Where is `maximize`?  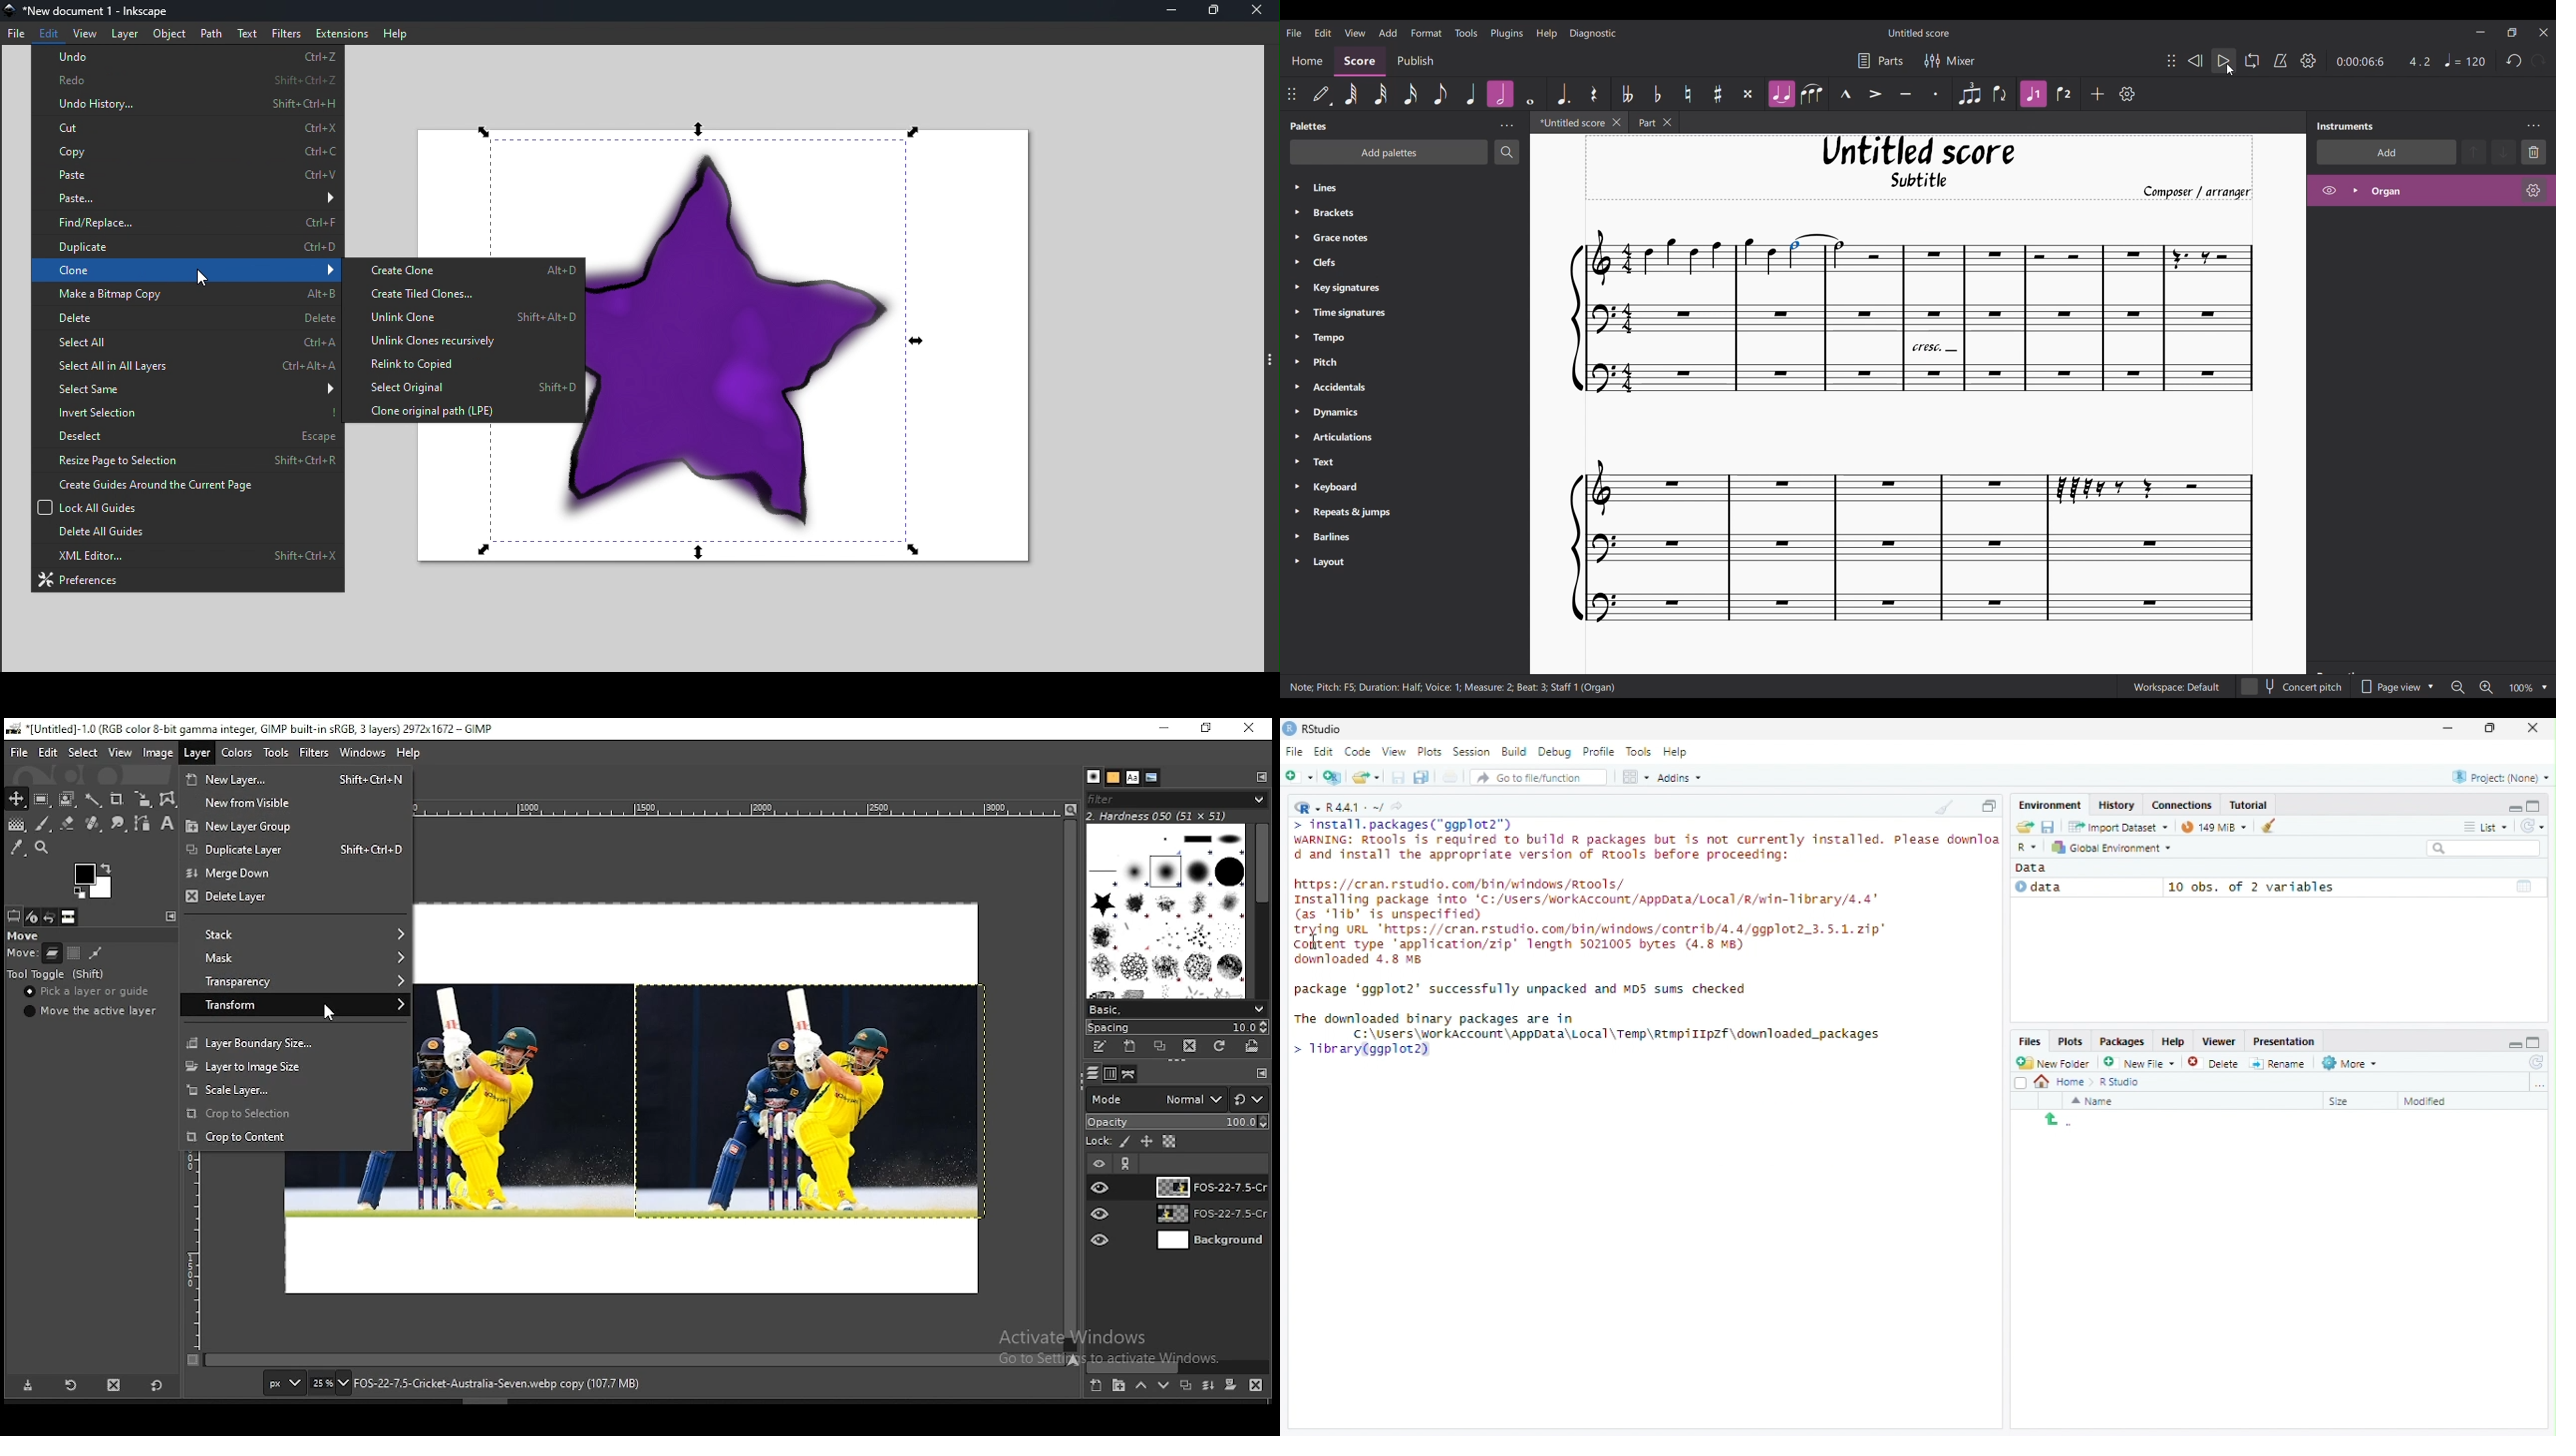 maximize is located at coordinates (2537, 1041).